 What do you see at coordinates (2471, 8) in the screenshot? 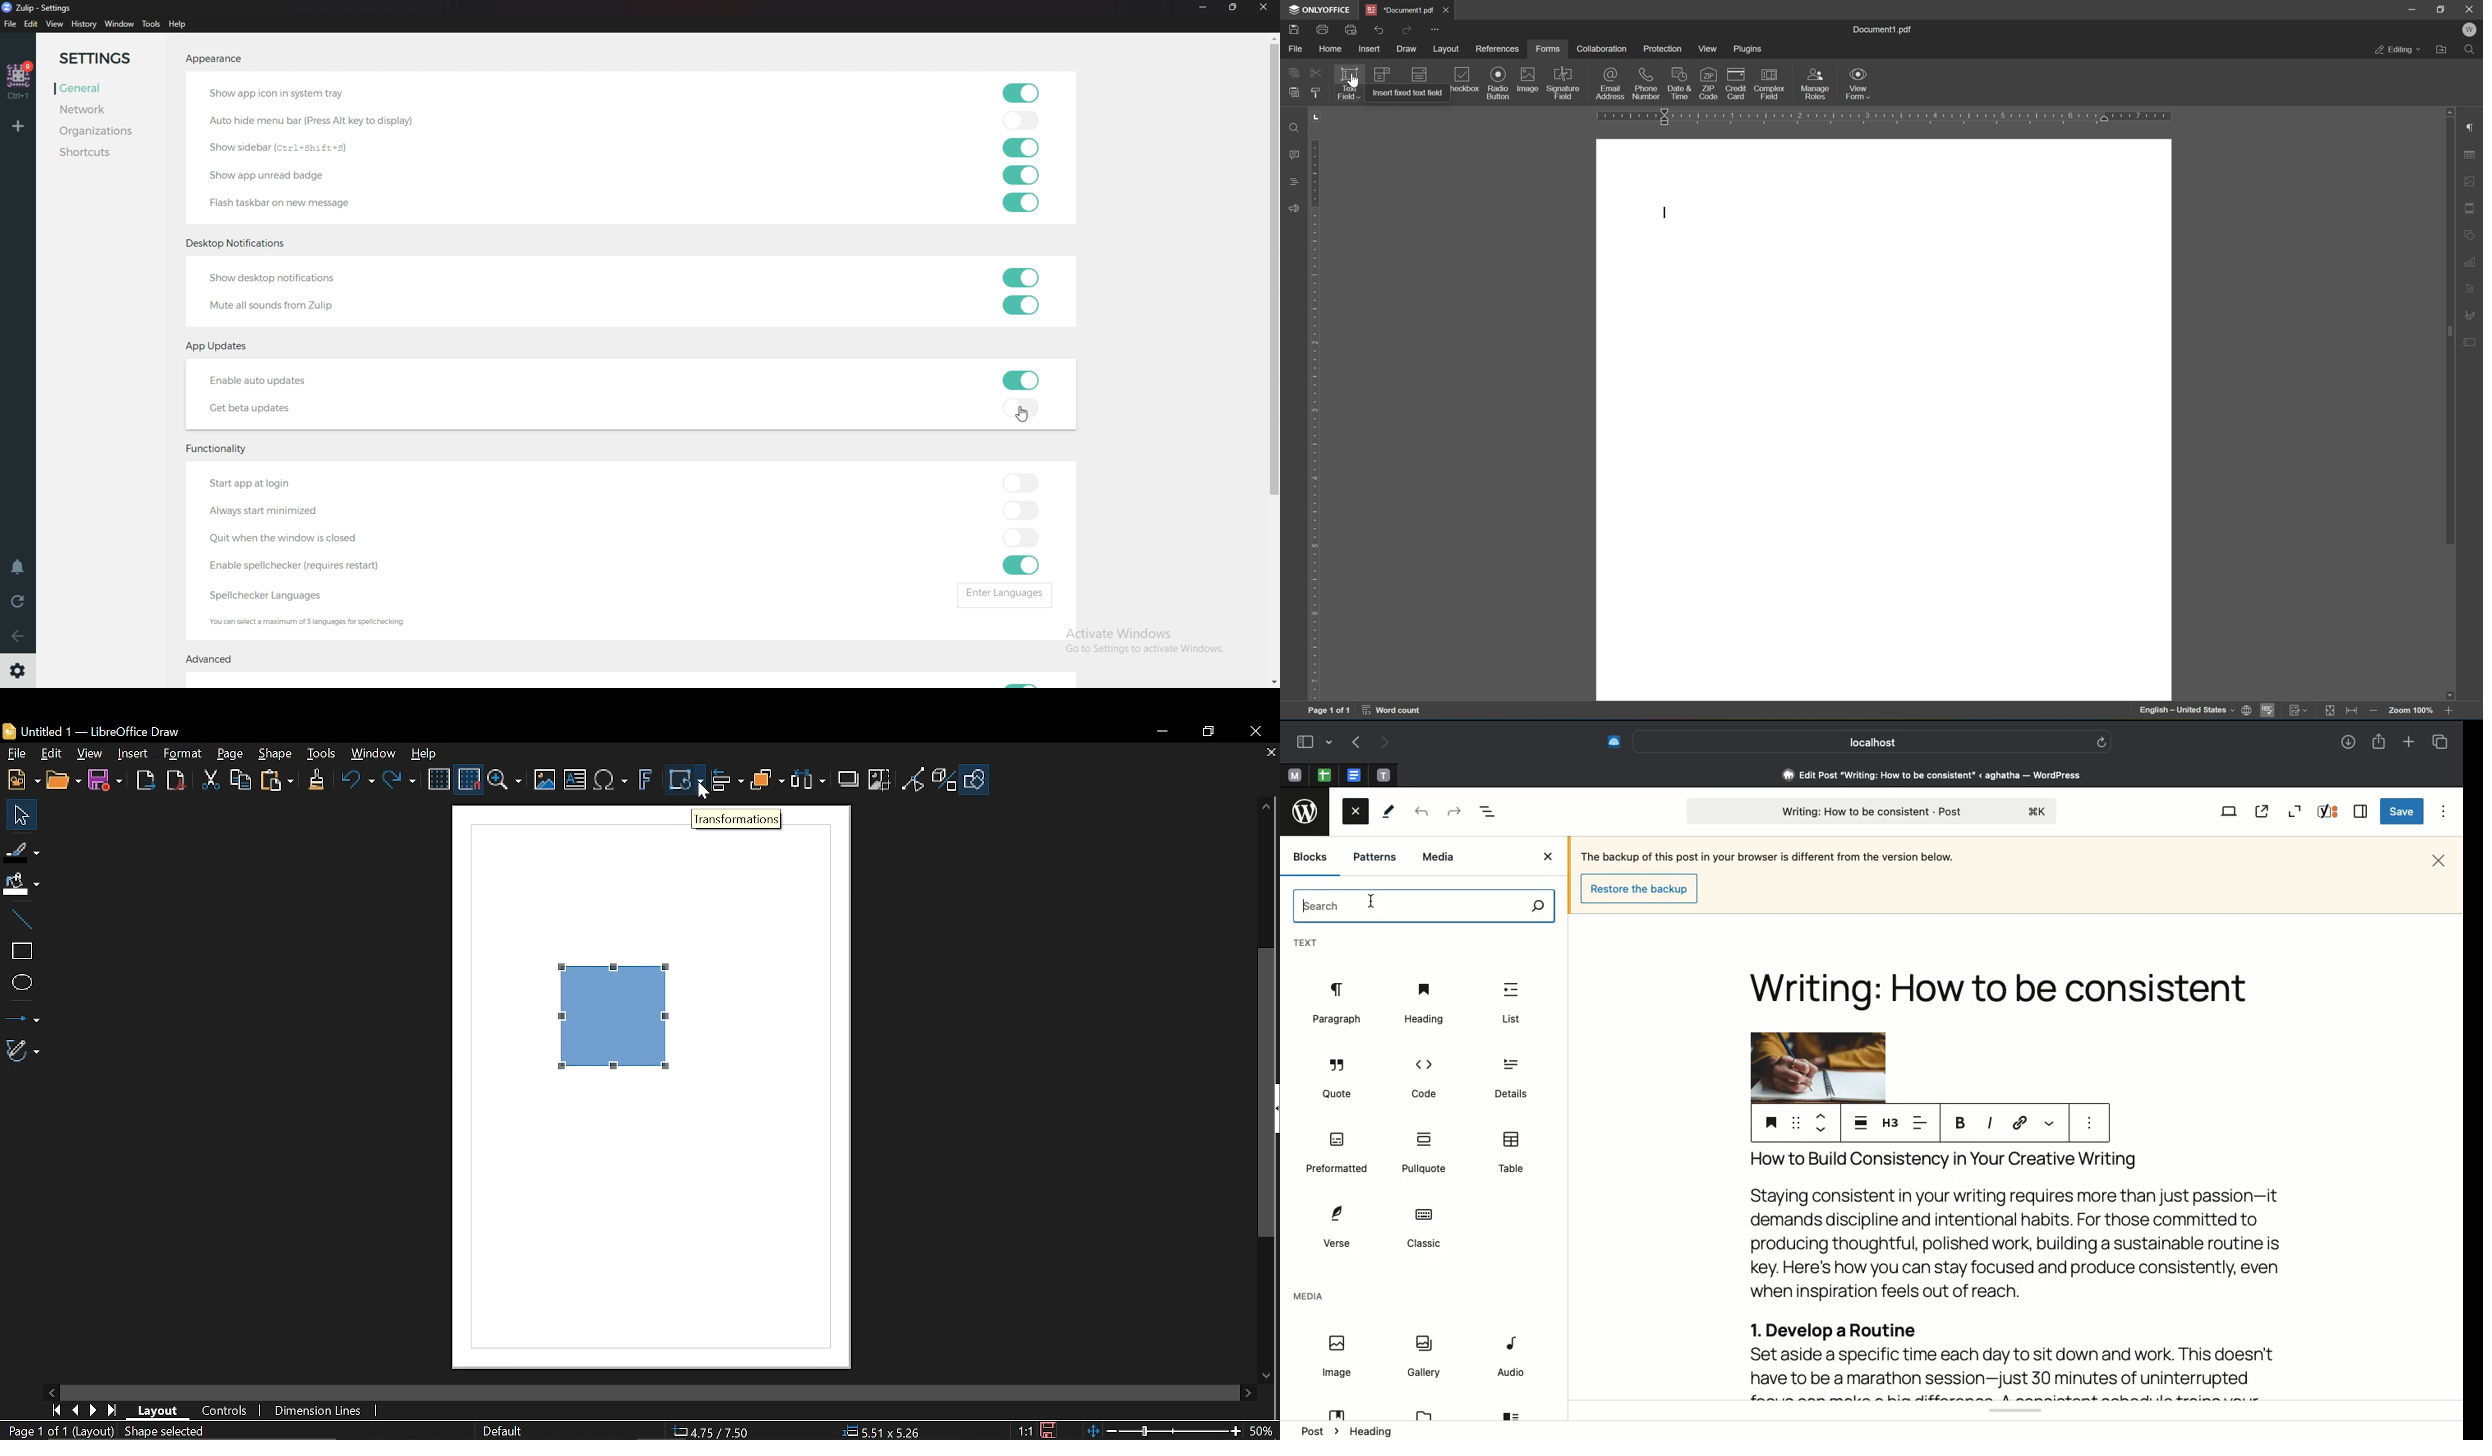
I see `close` at bounding box center [2471, 8].